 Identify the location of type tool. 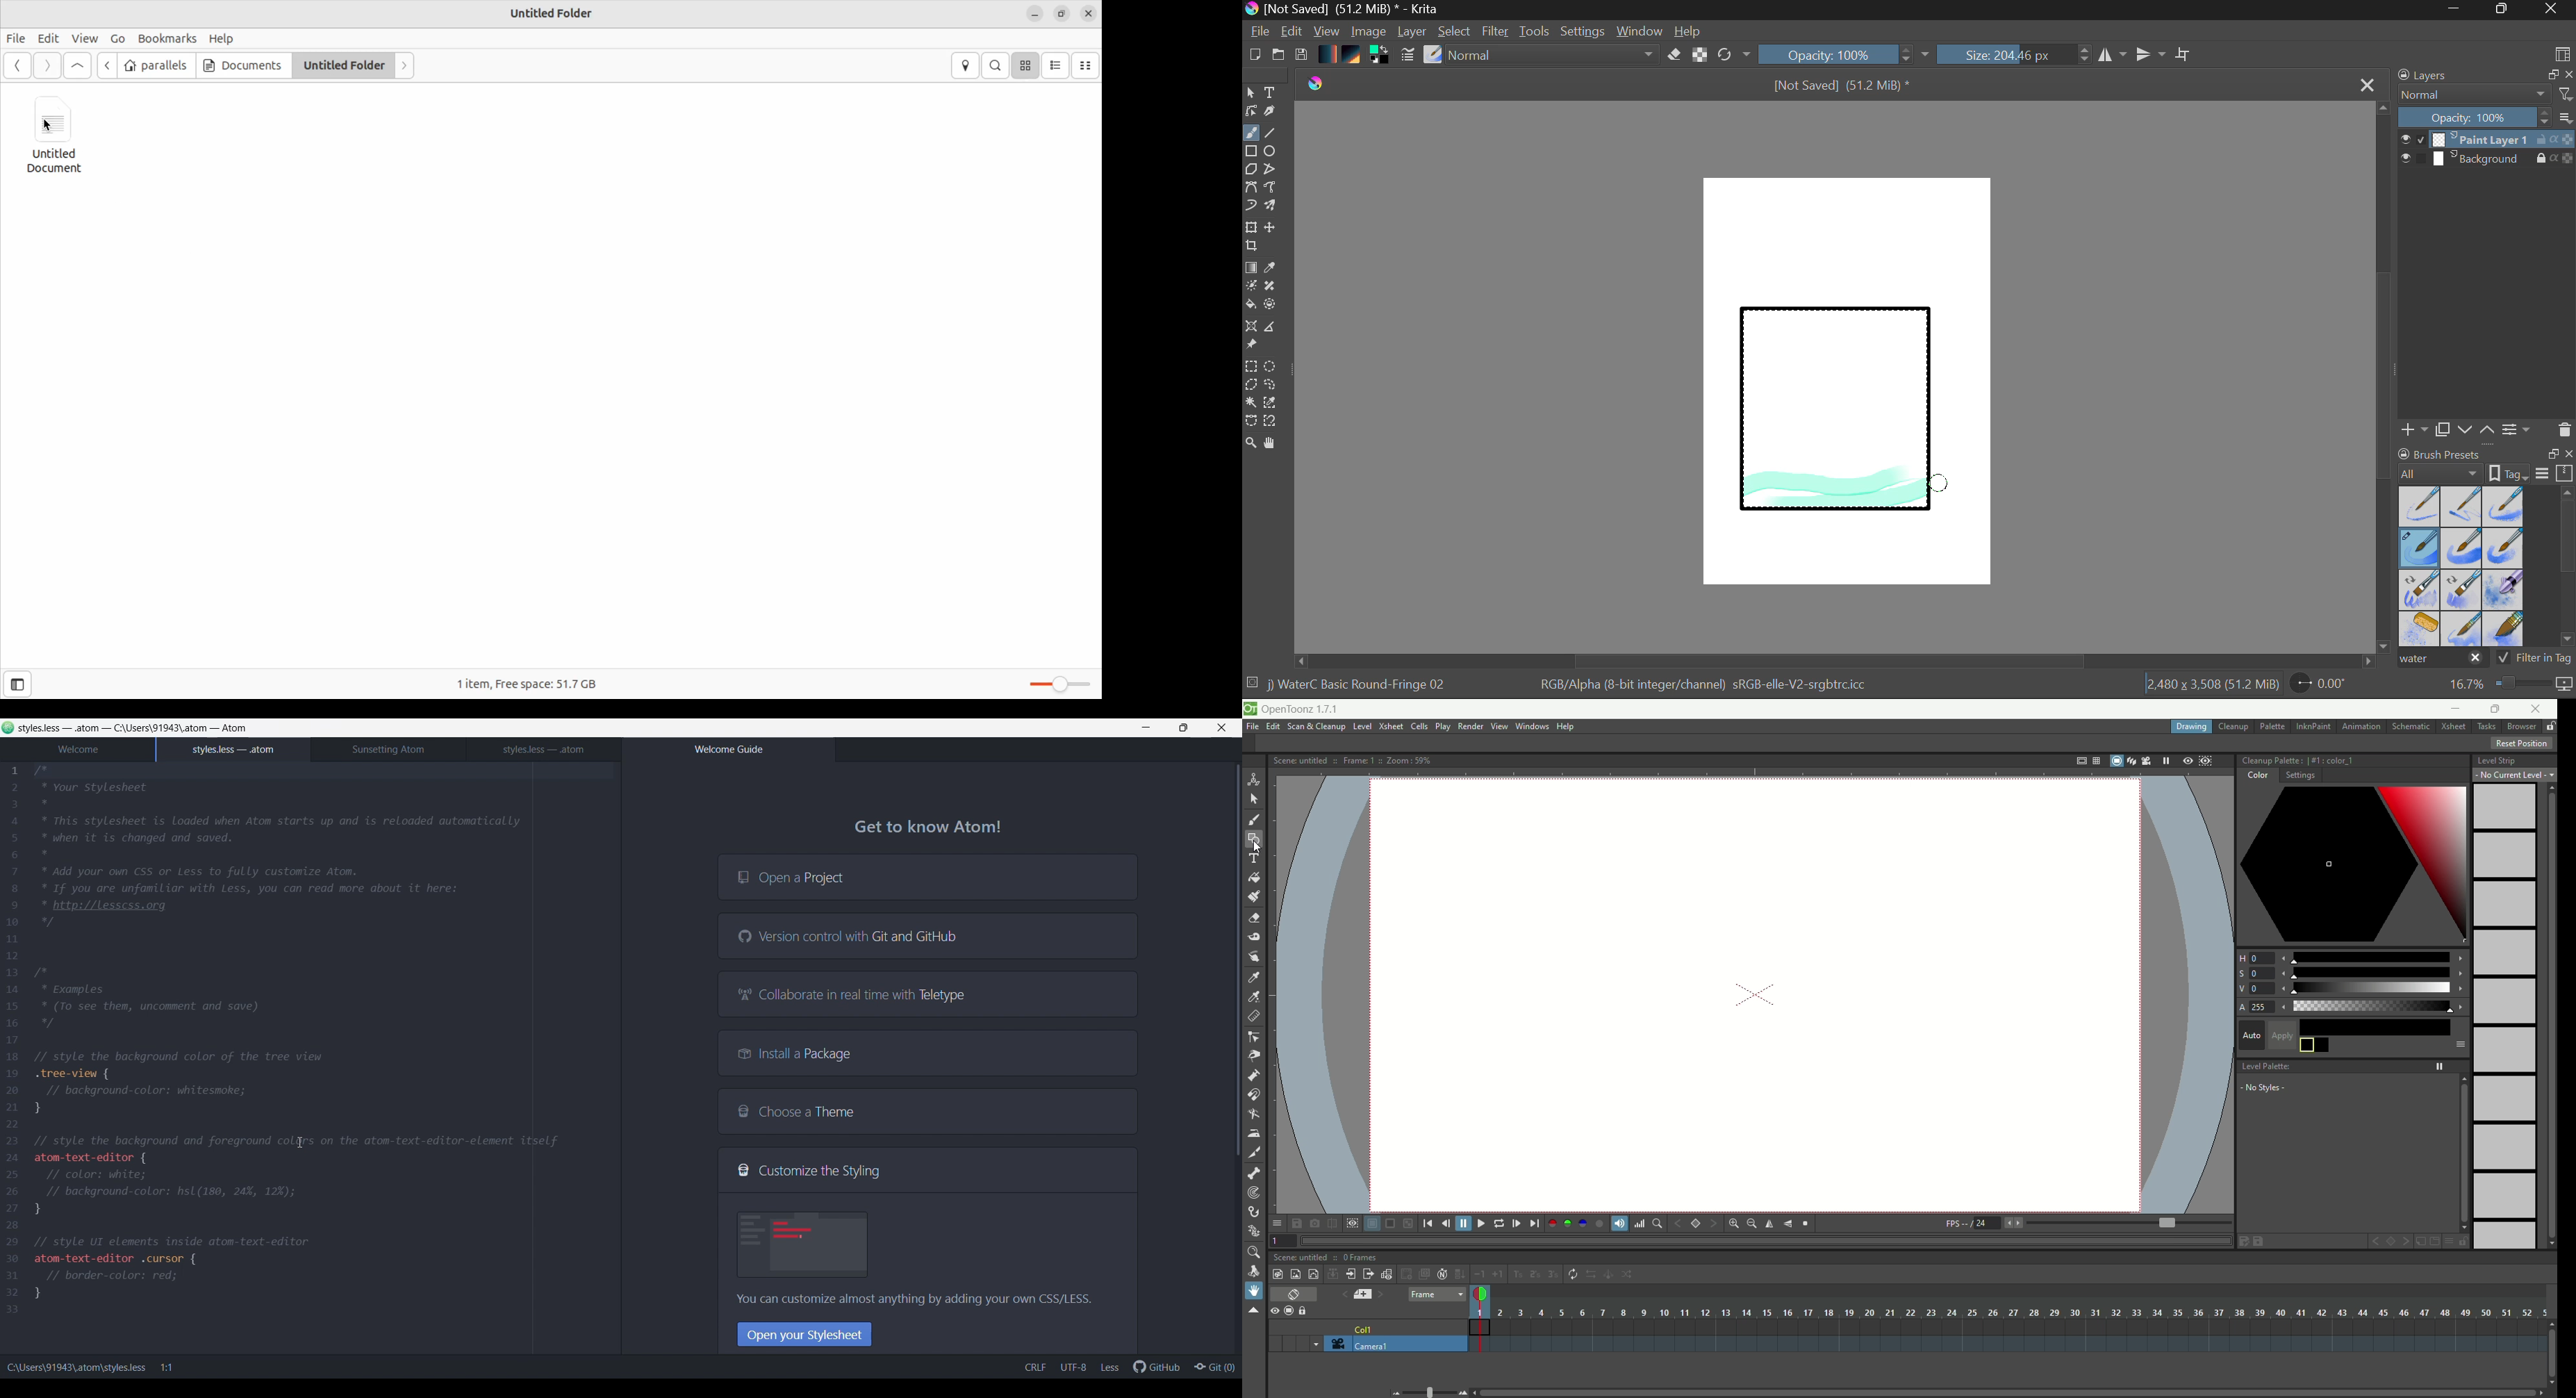
(1255, 858).